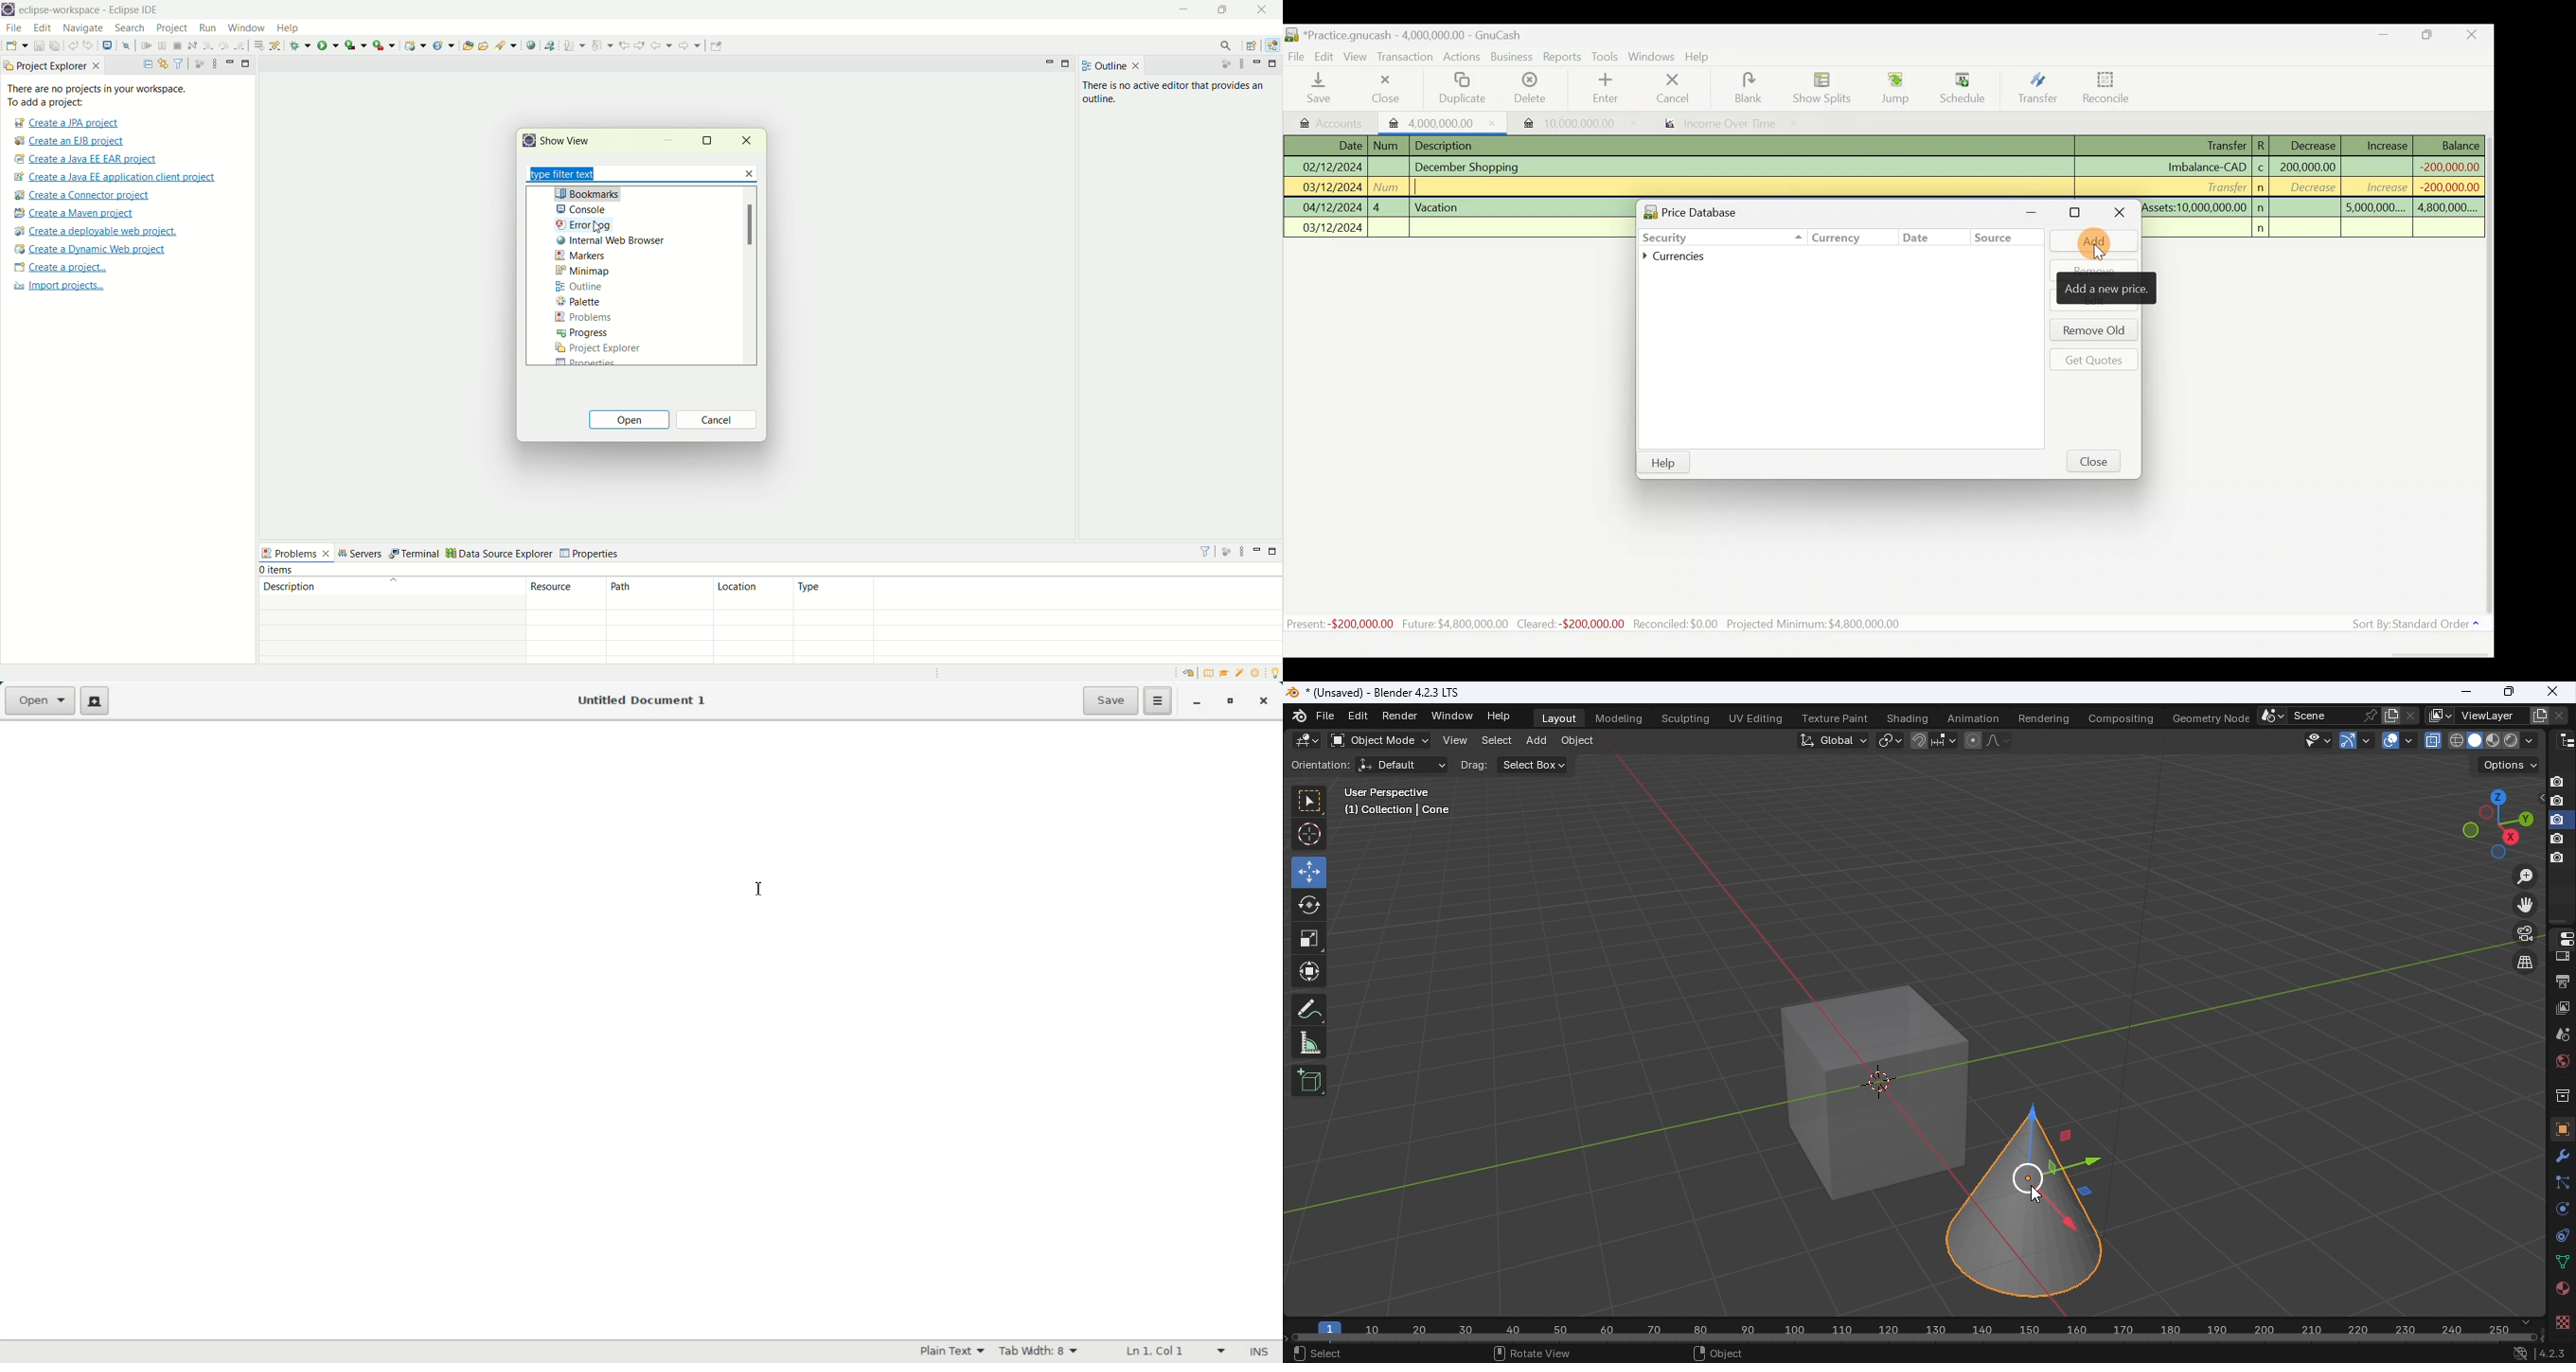 Image resolution: width=2576 pixels, height=1372 pixels. Describe the element at coordinates (2409, 625) in the screenshot. I see `Sort by` at that location.